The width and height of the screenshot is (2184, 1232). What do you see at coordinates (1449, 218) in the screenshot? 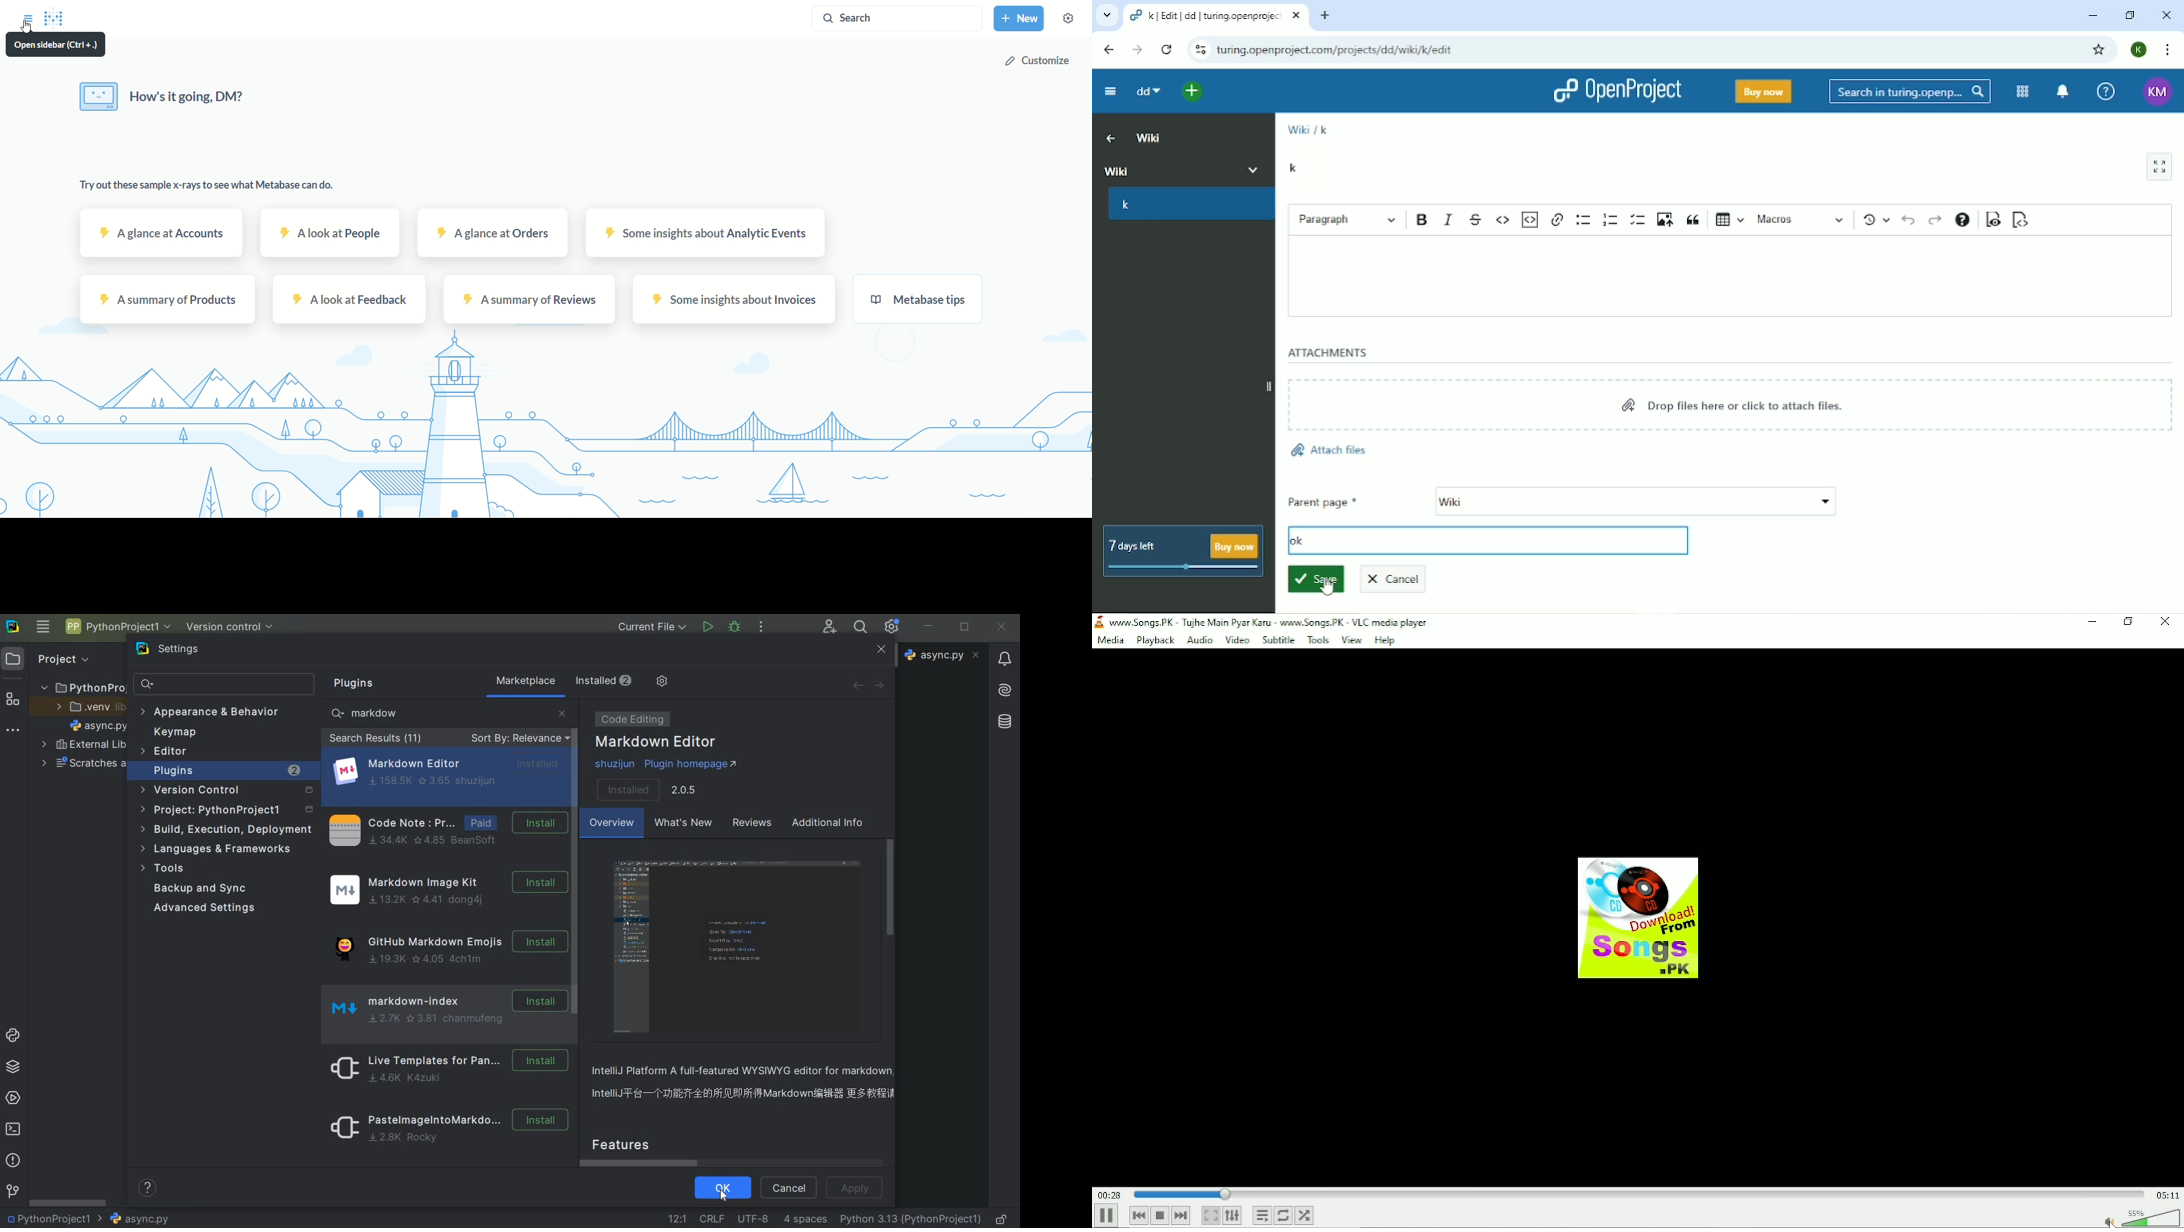
I see `Italic` at bounding box center [1449, 218].